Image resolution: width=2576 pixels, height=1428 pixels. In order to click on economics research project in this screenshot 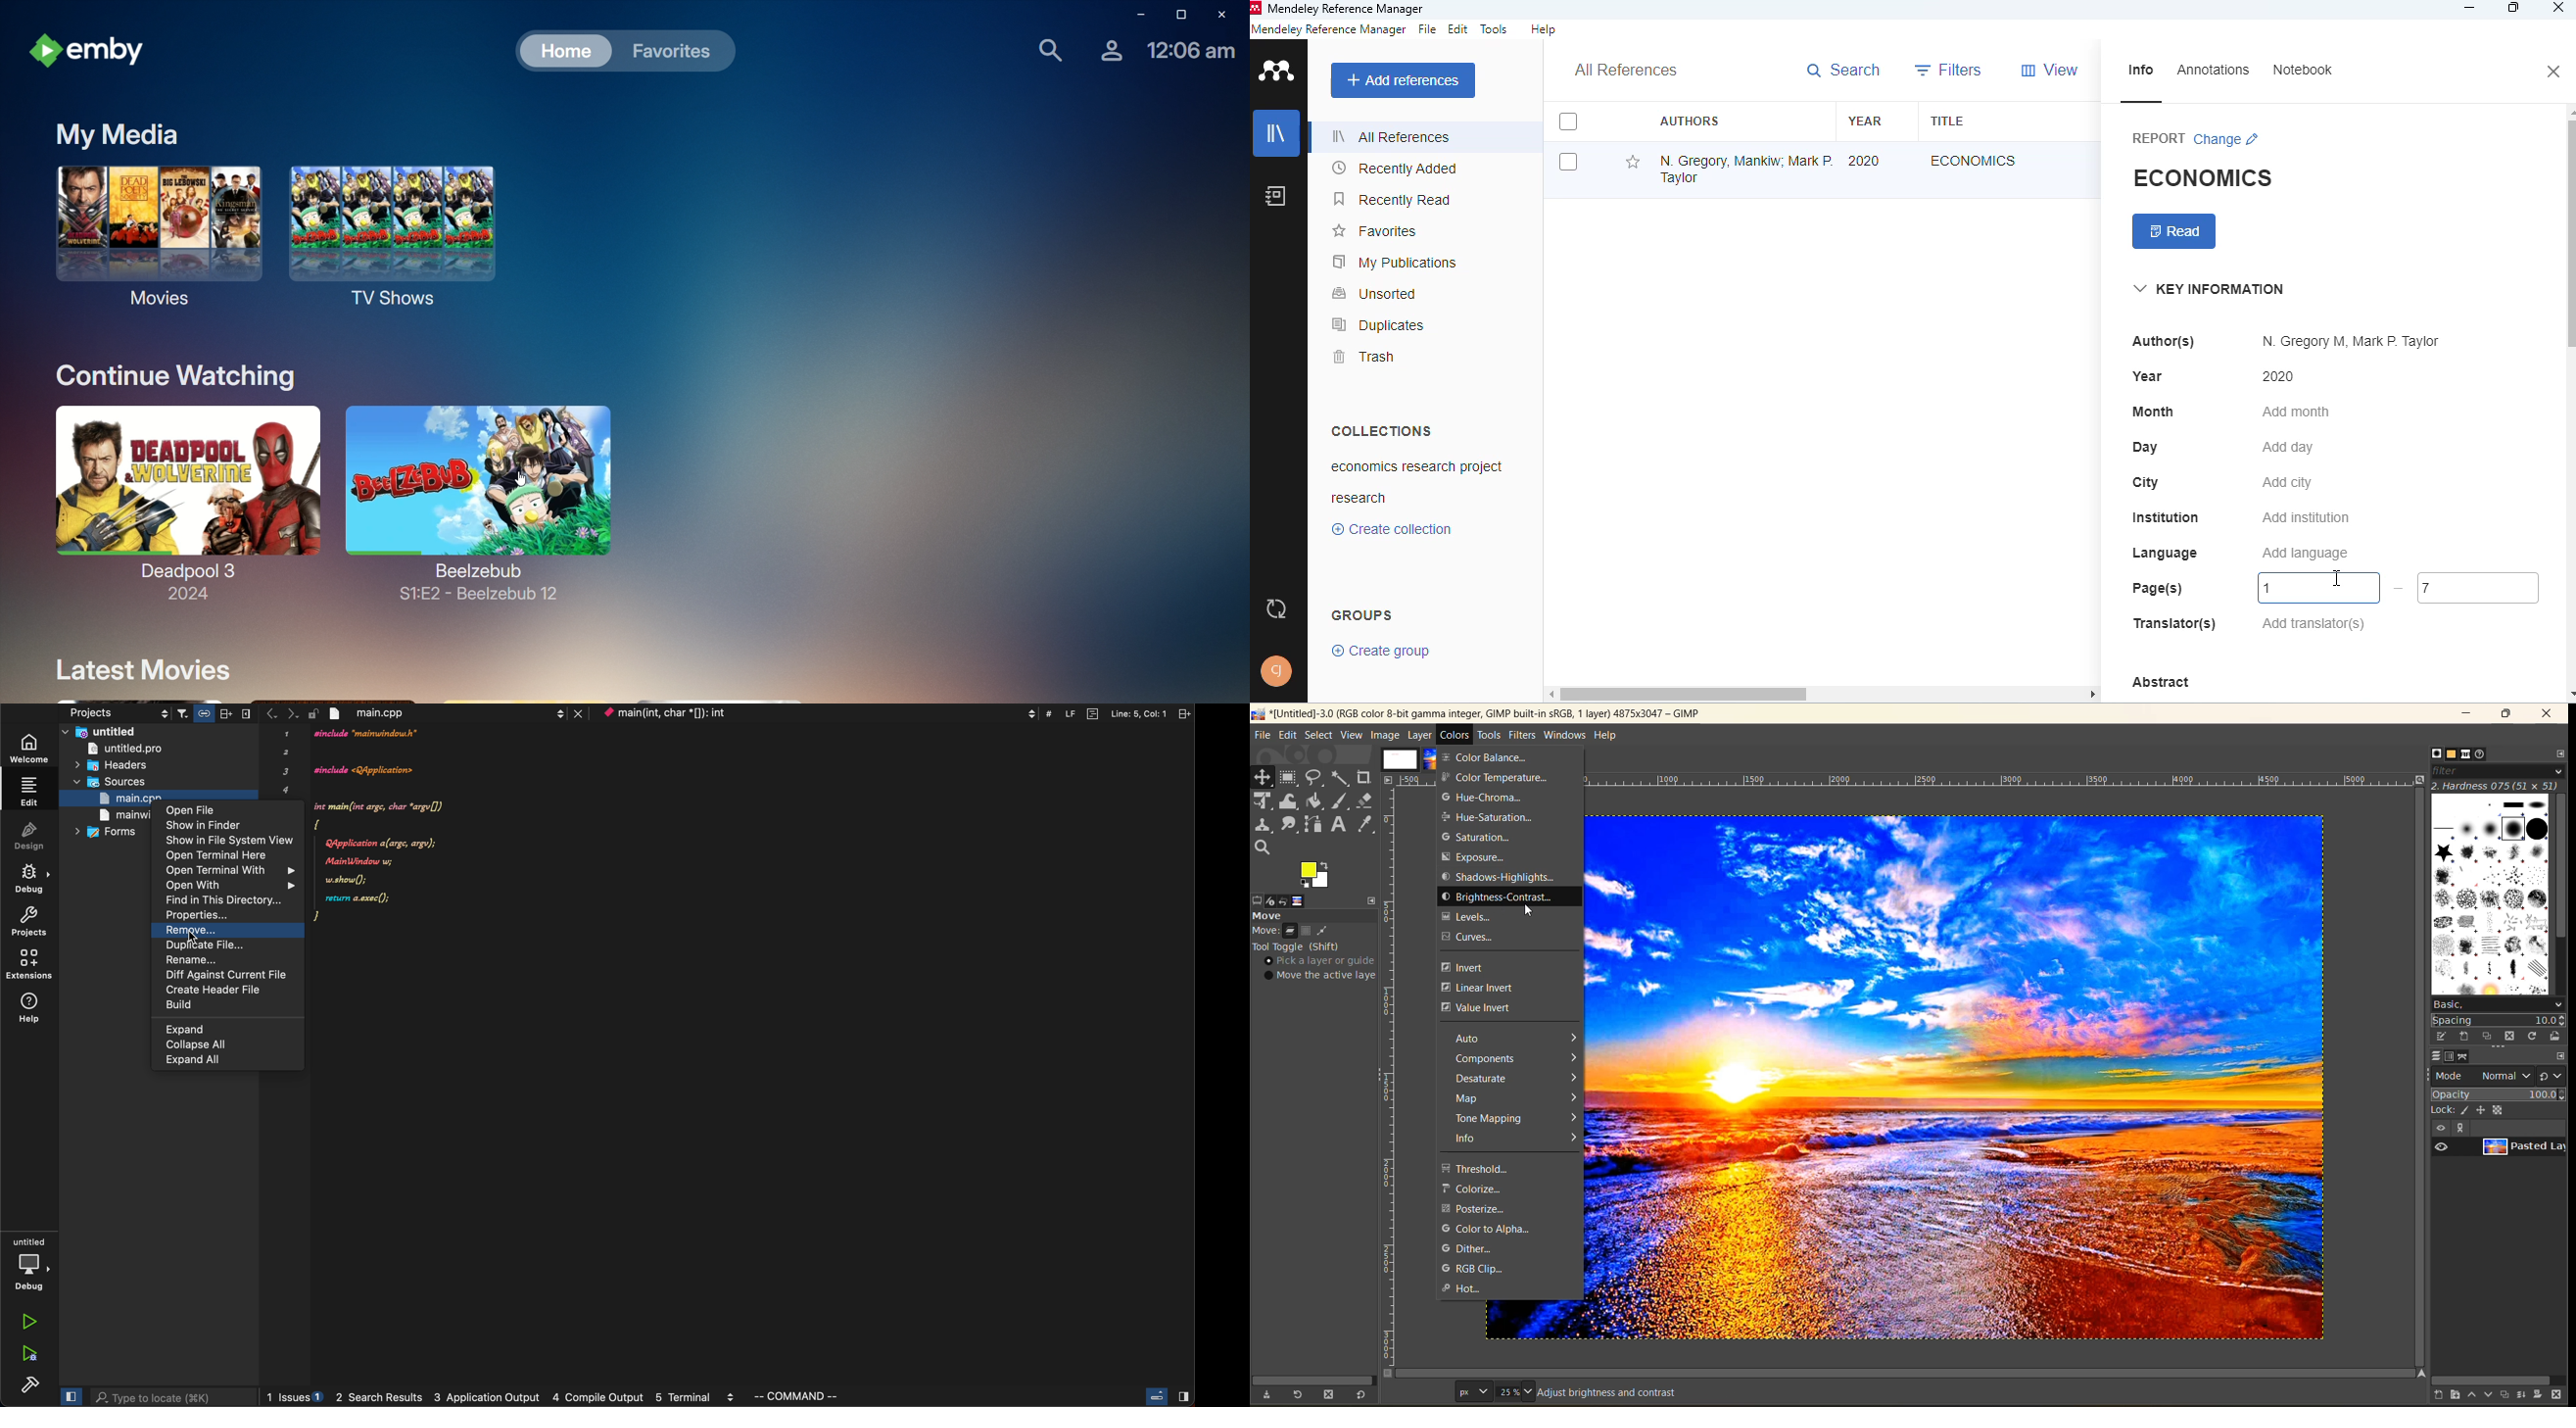, I will do `click(1418, 467)`.